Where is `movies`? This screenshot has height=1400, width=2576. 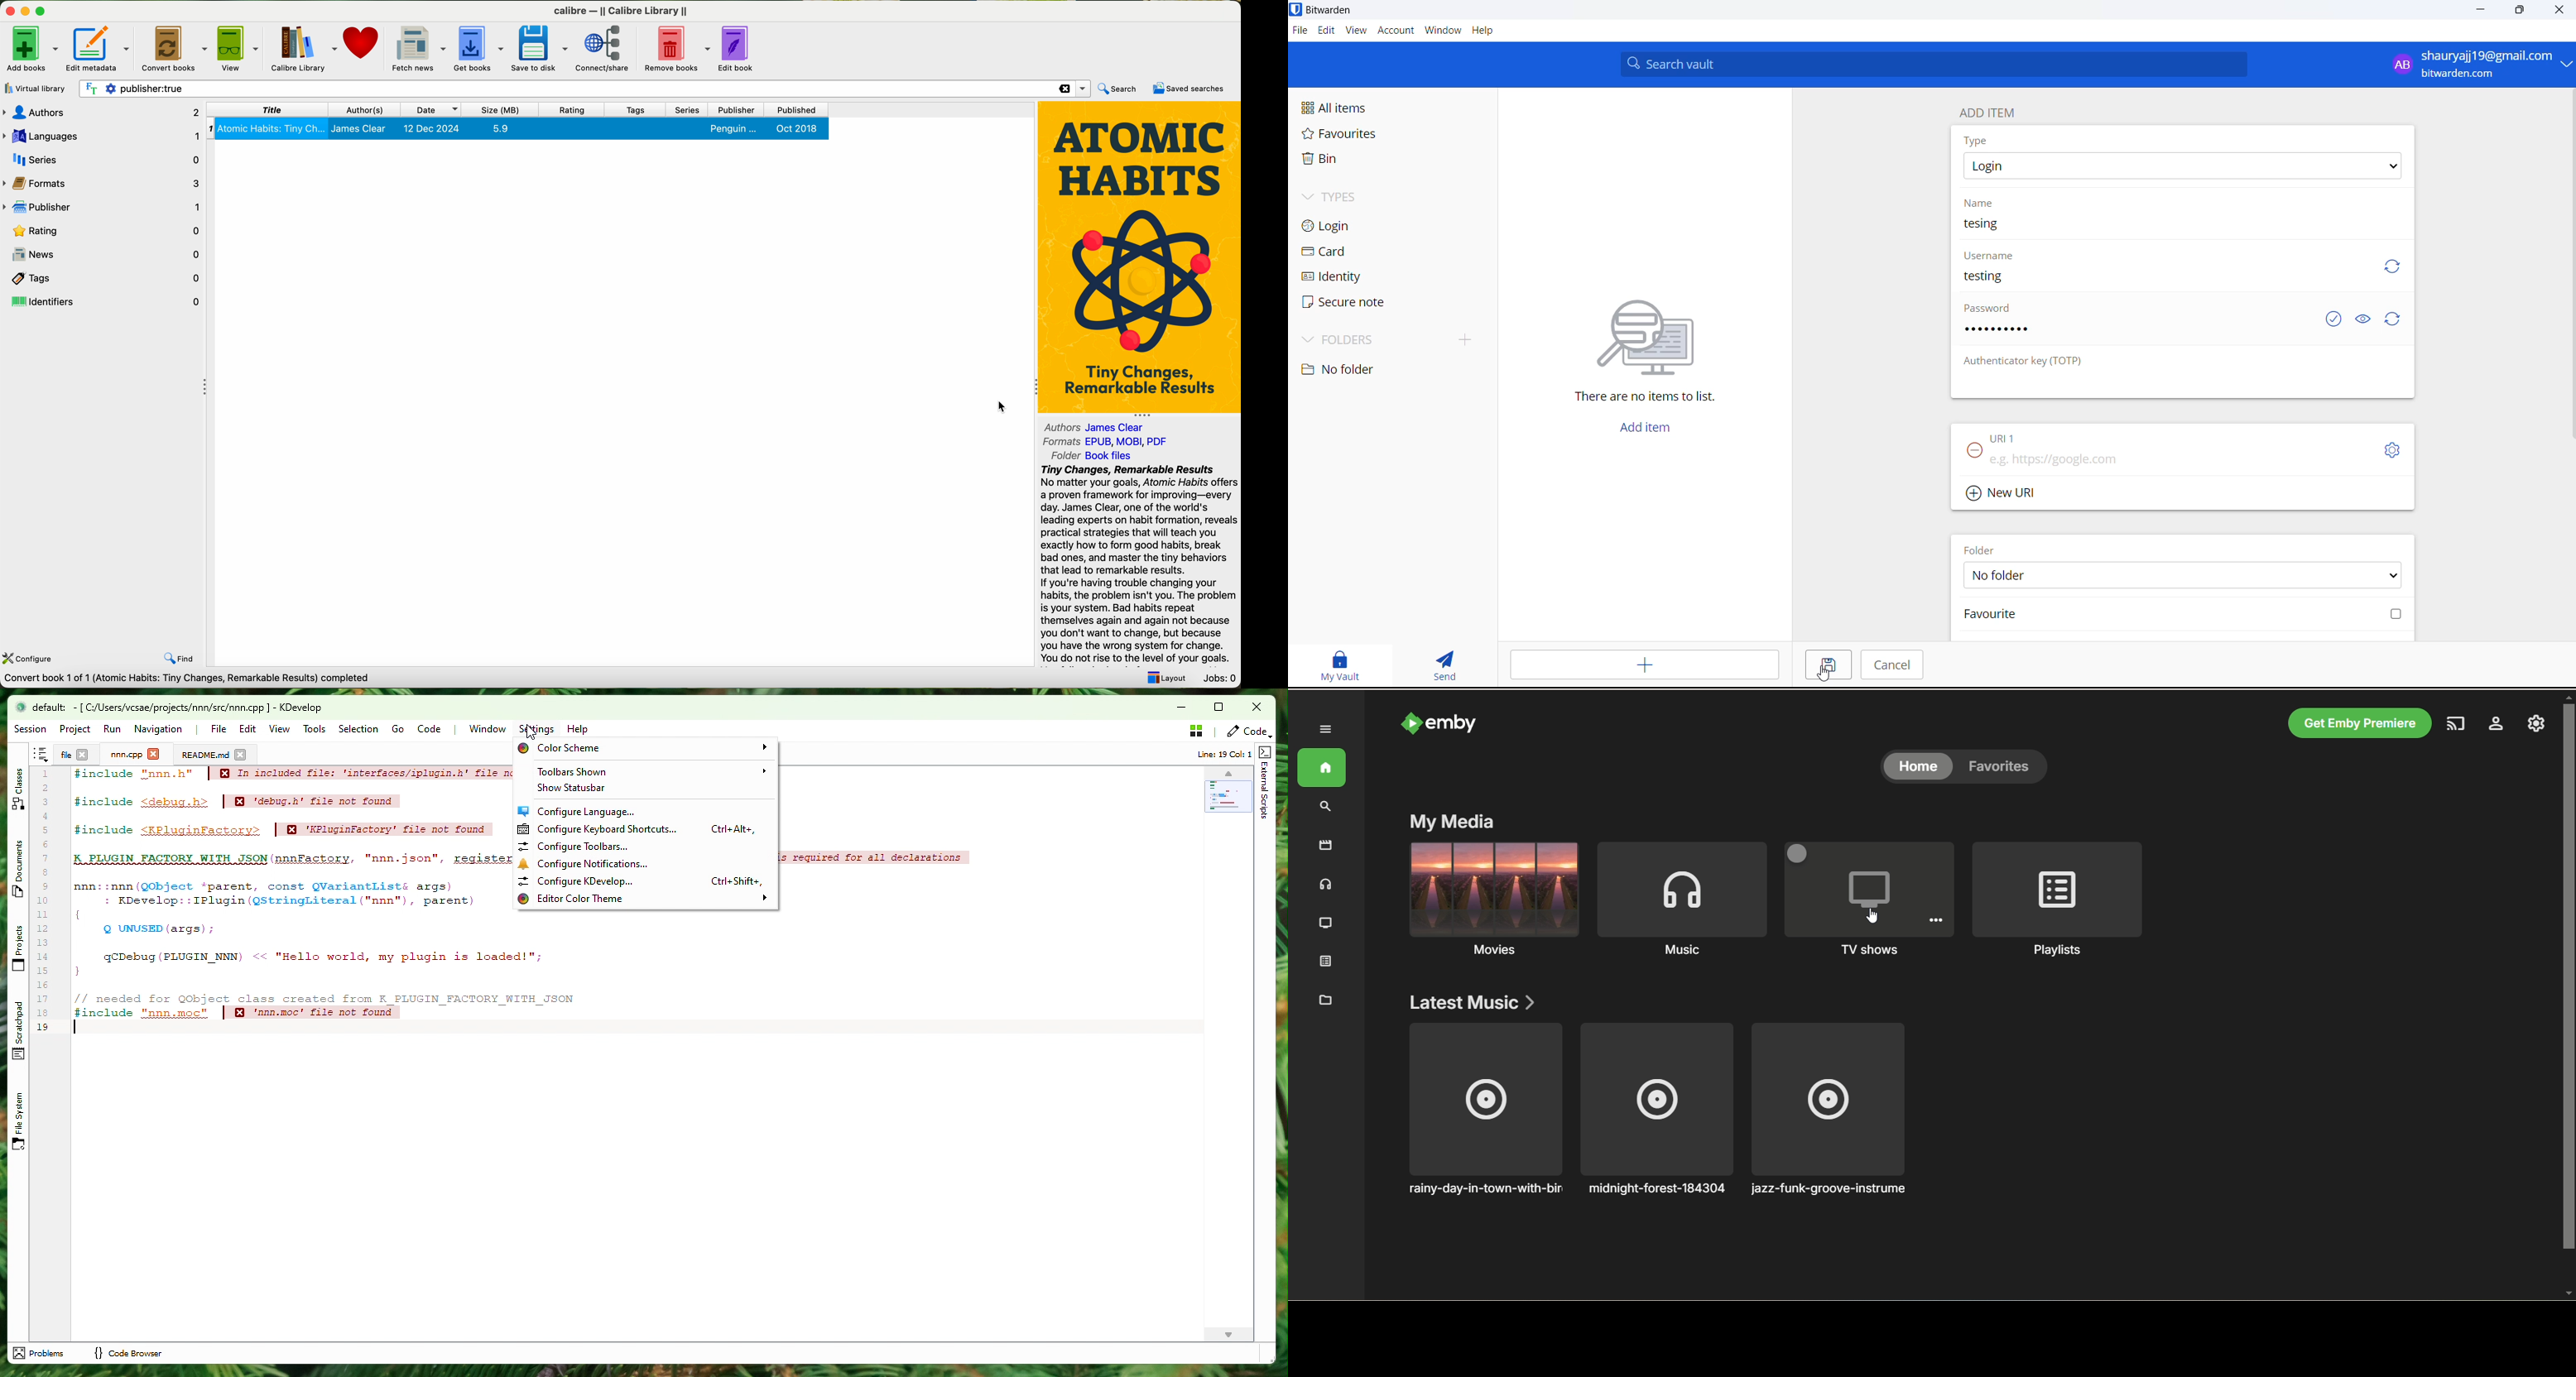 movies is located at coordinates (1492, 903).